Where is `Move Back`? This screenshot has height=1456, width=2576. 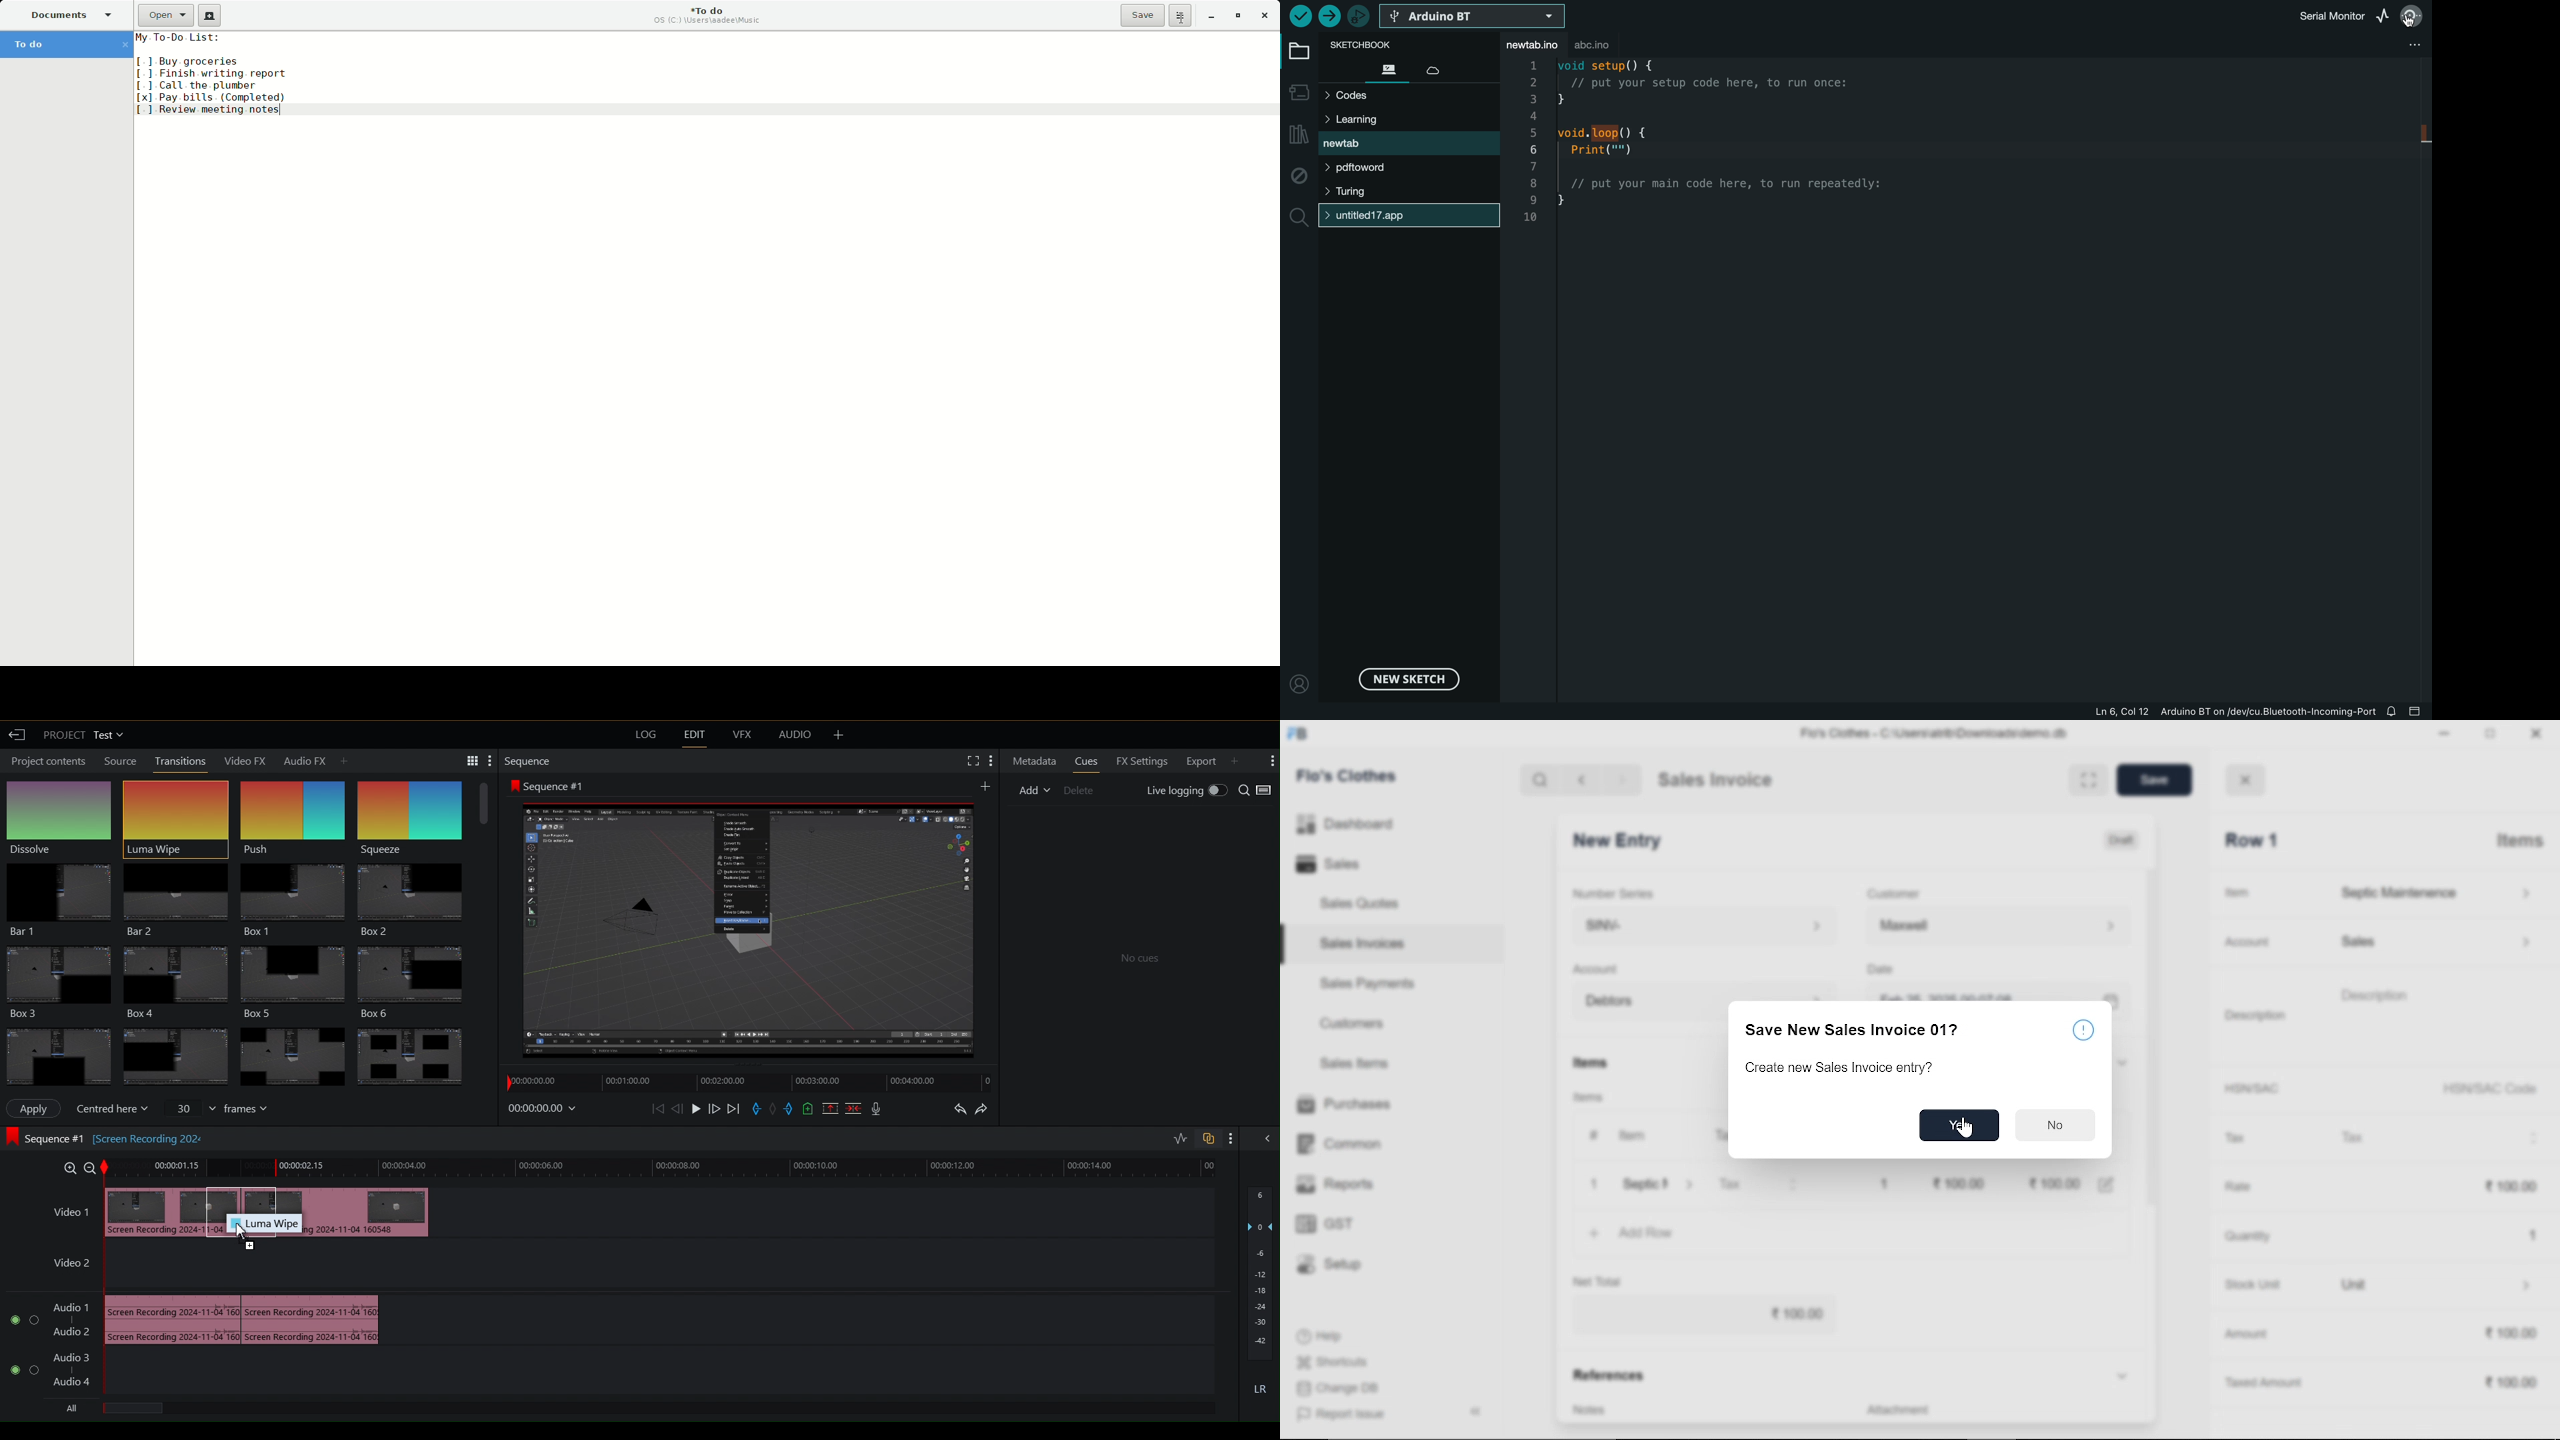
Move Back is located at coordinates (677, 1109).